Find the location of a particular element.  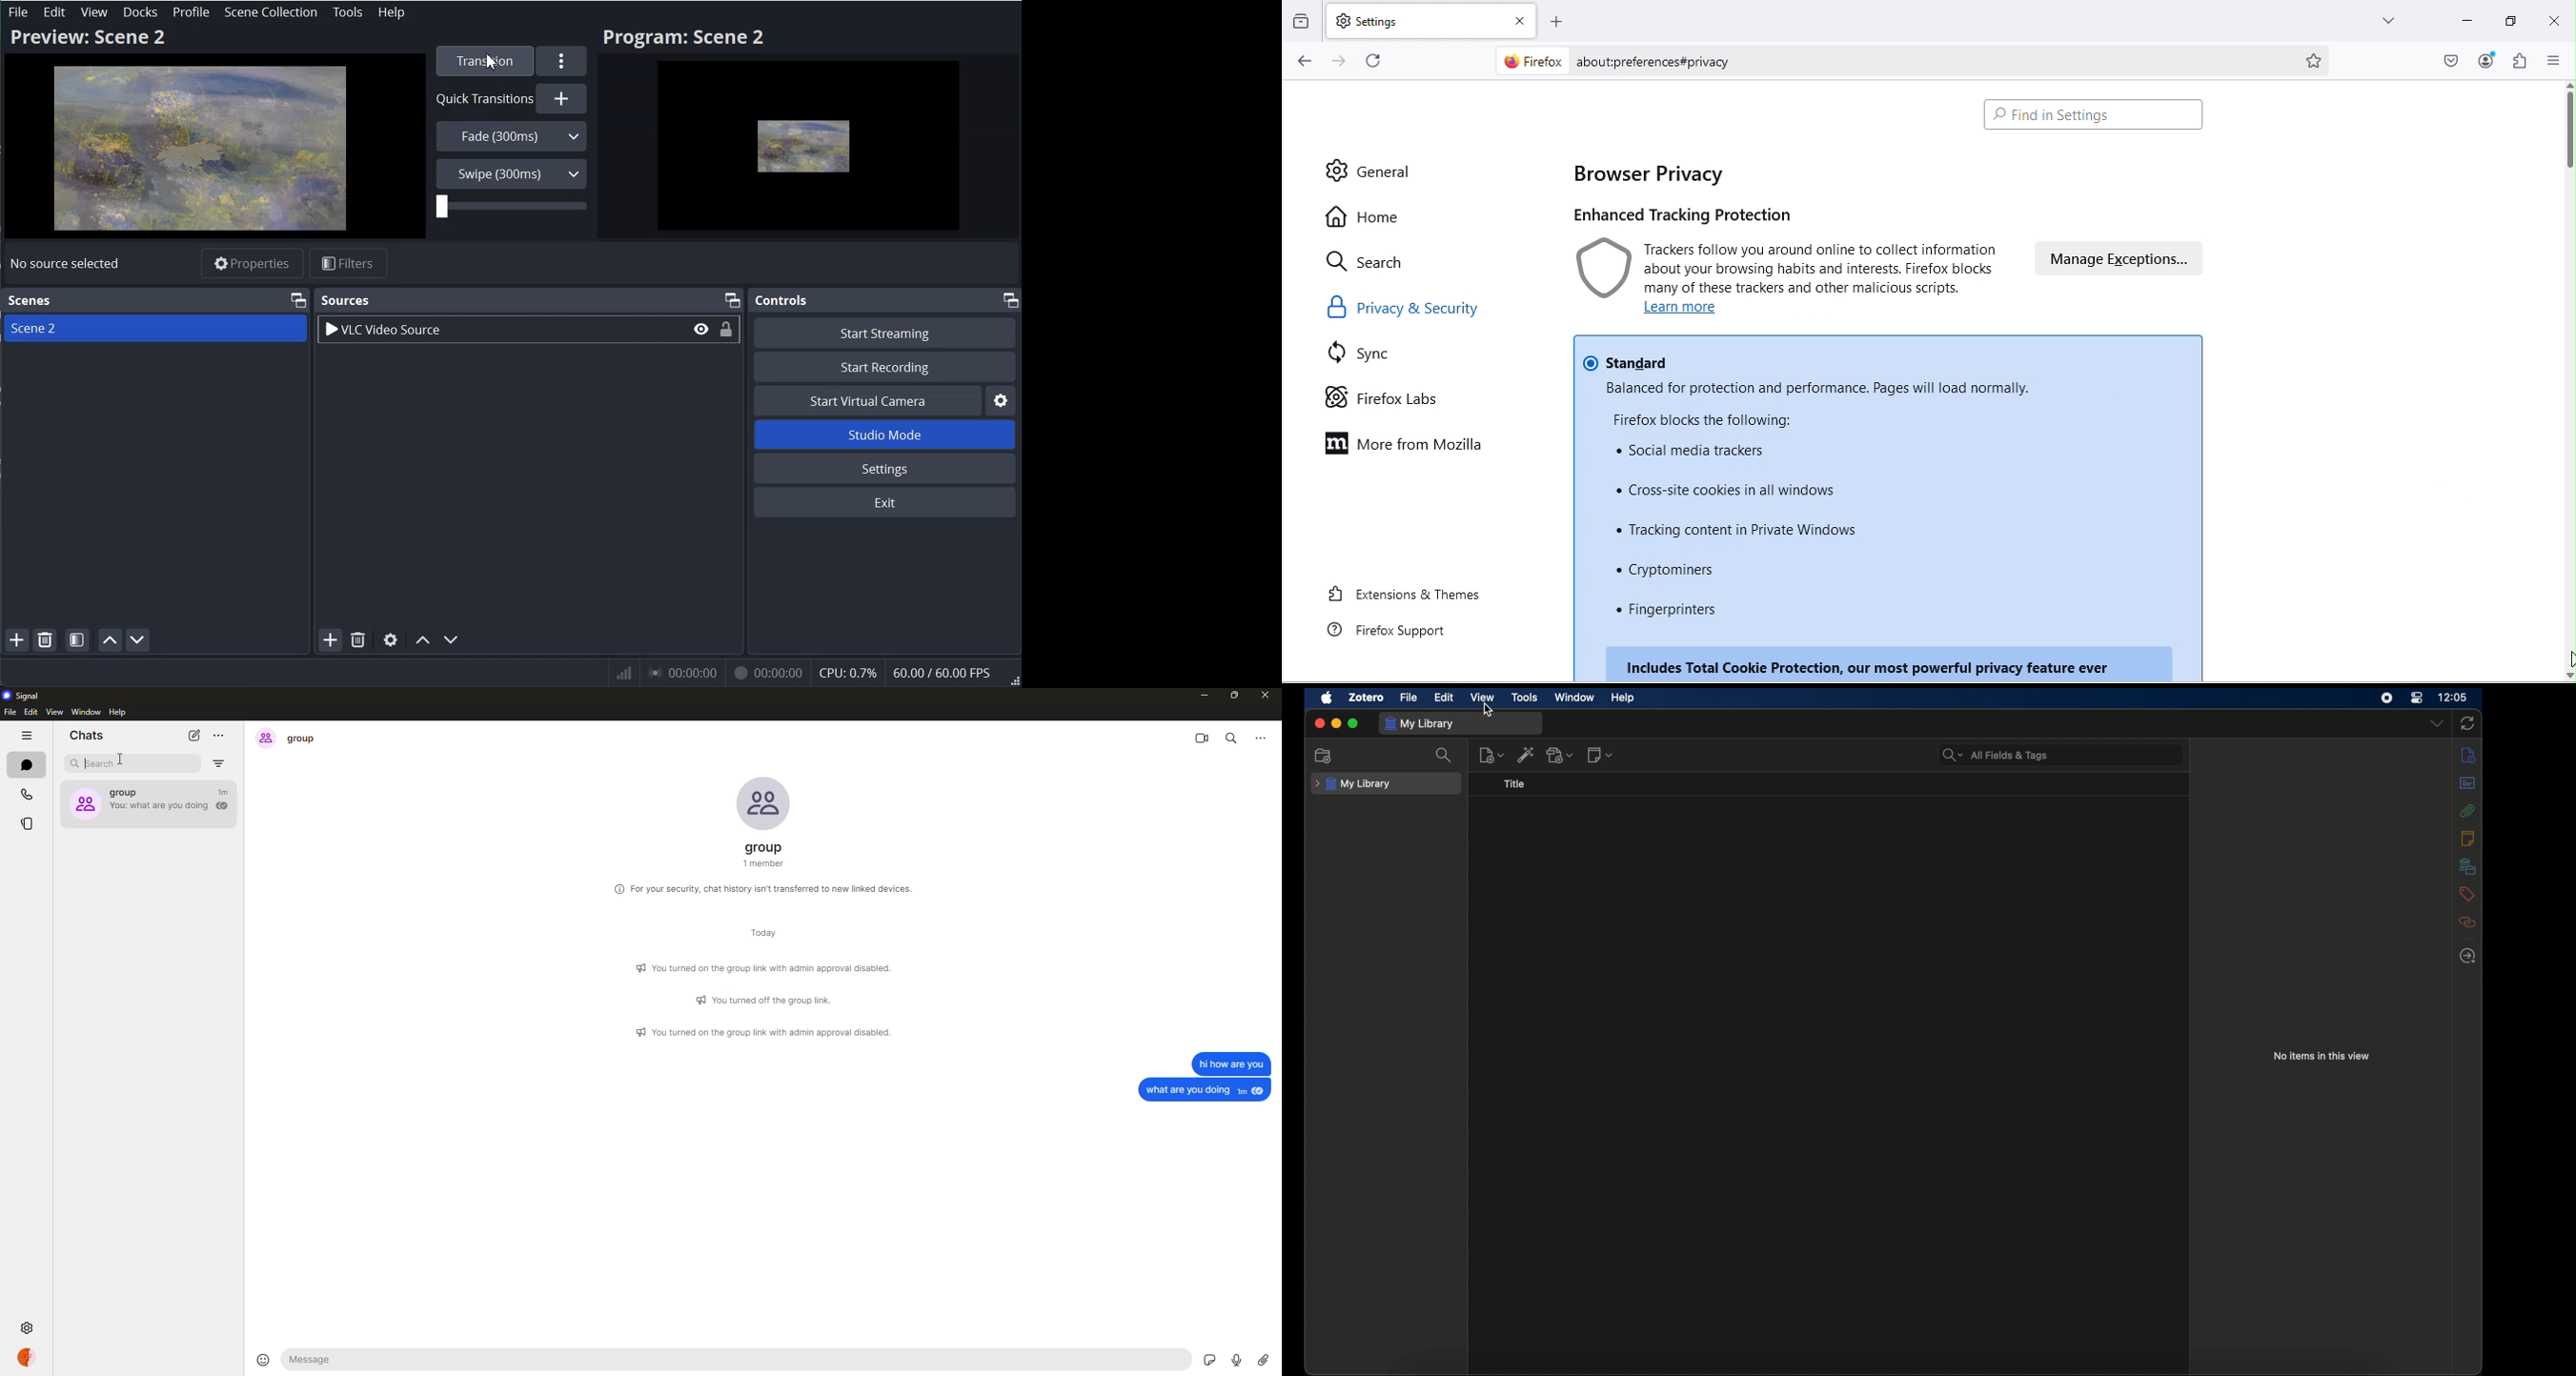

Enhanced Tracking Protection is located at coordinates (1697, 213).